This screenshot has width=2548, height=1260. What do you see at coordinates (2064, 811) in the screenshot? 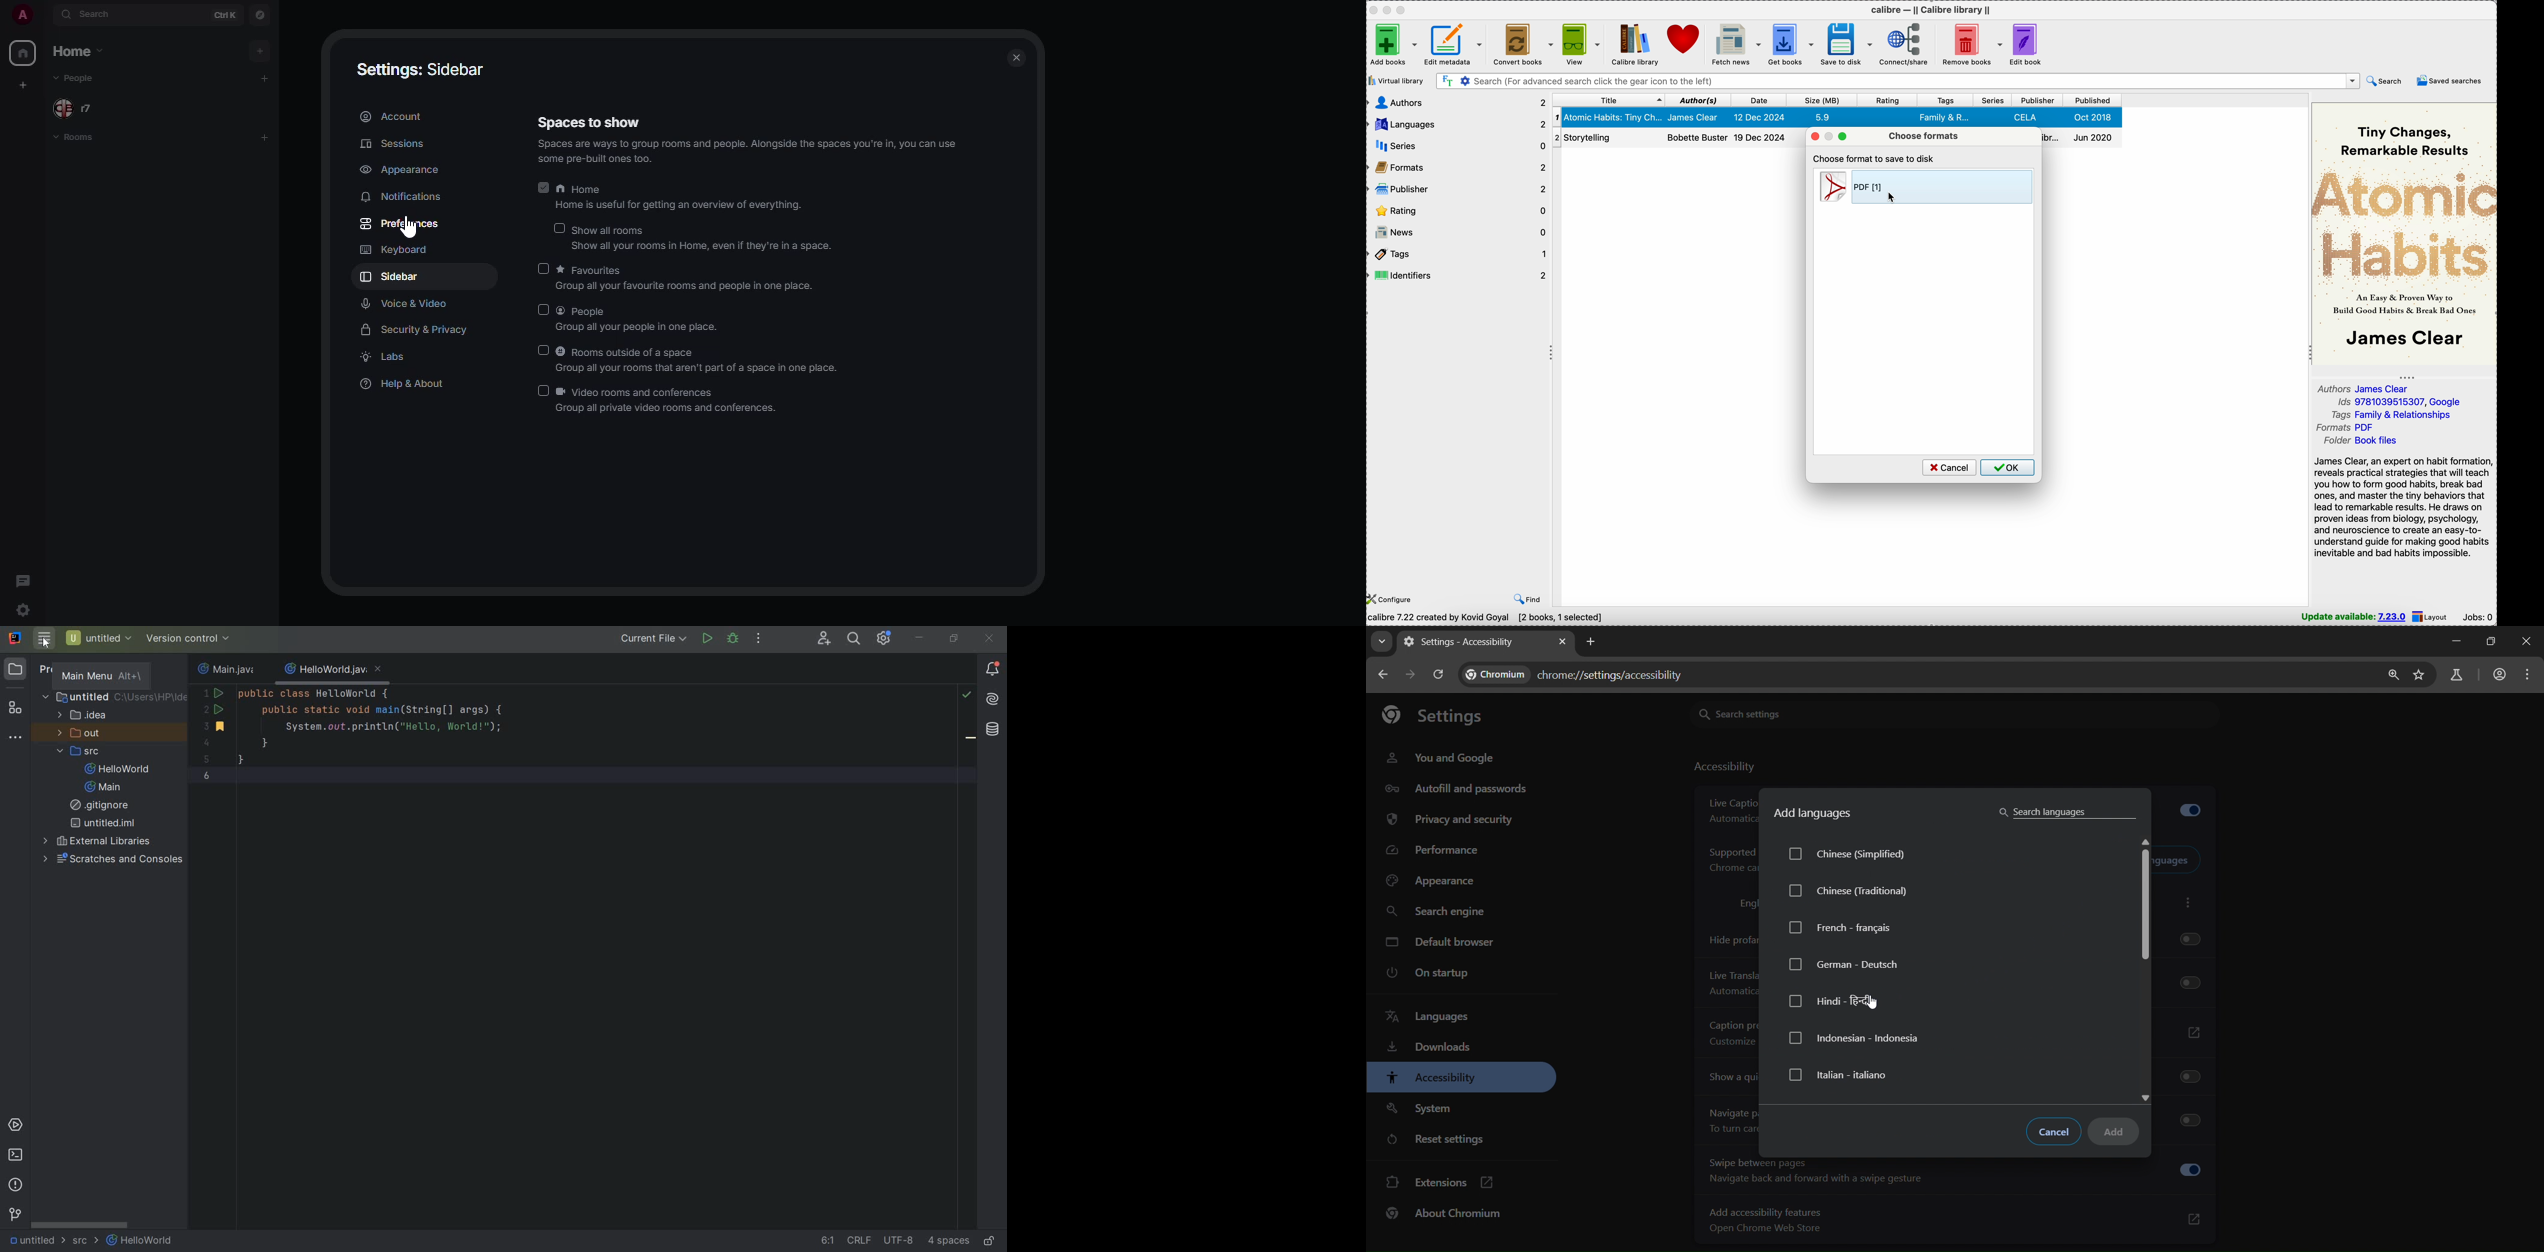
I see `search  languages` at bounding box center [2064, 811].